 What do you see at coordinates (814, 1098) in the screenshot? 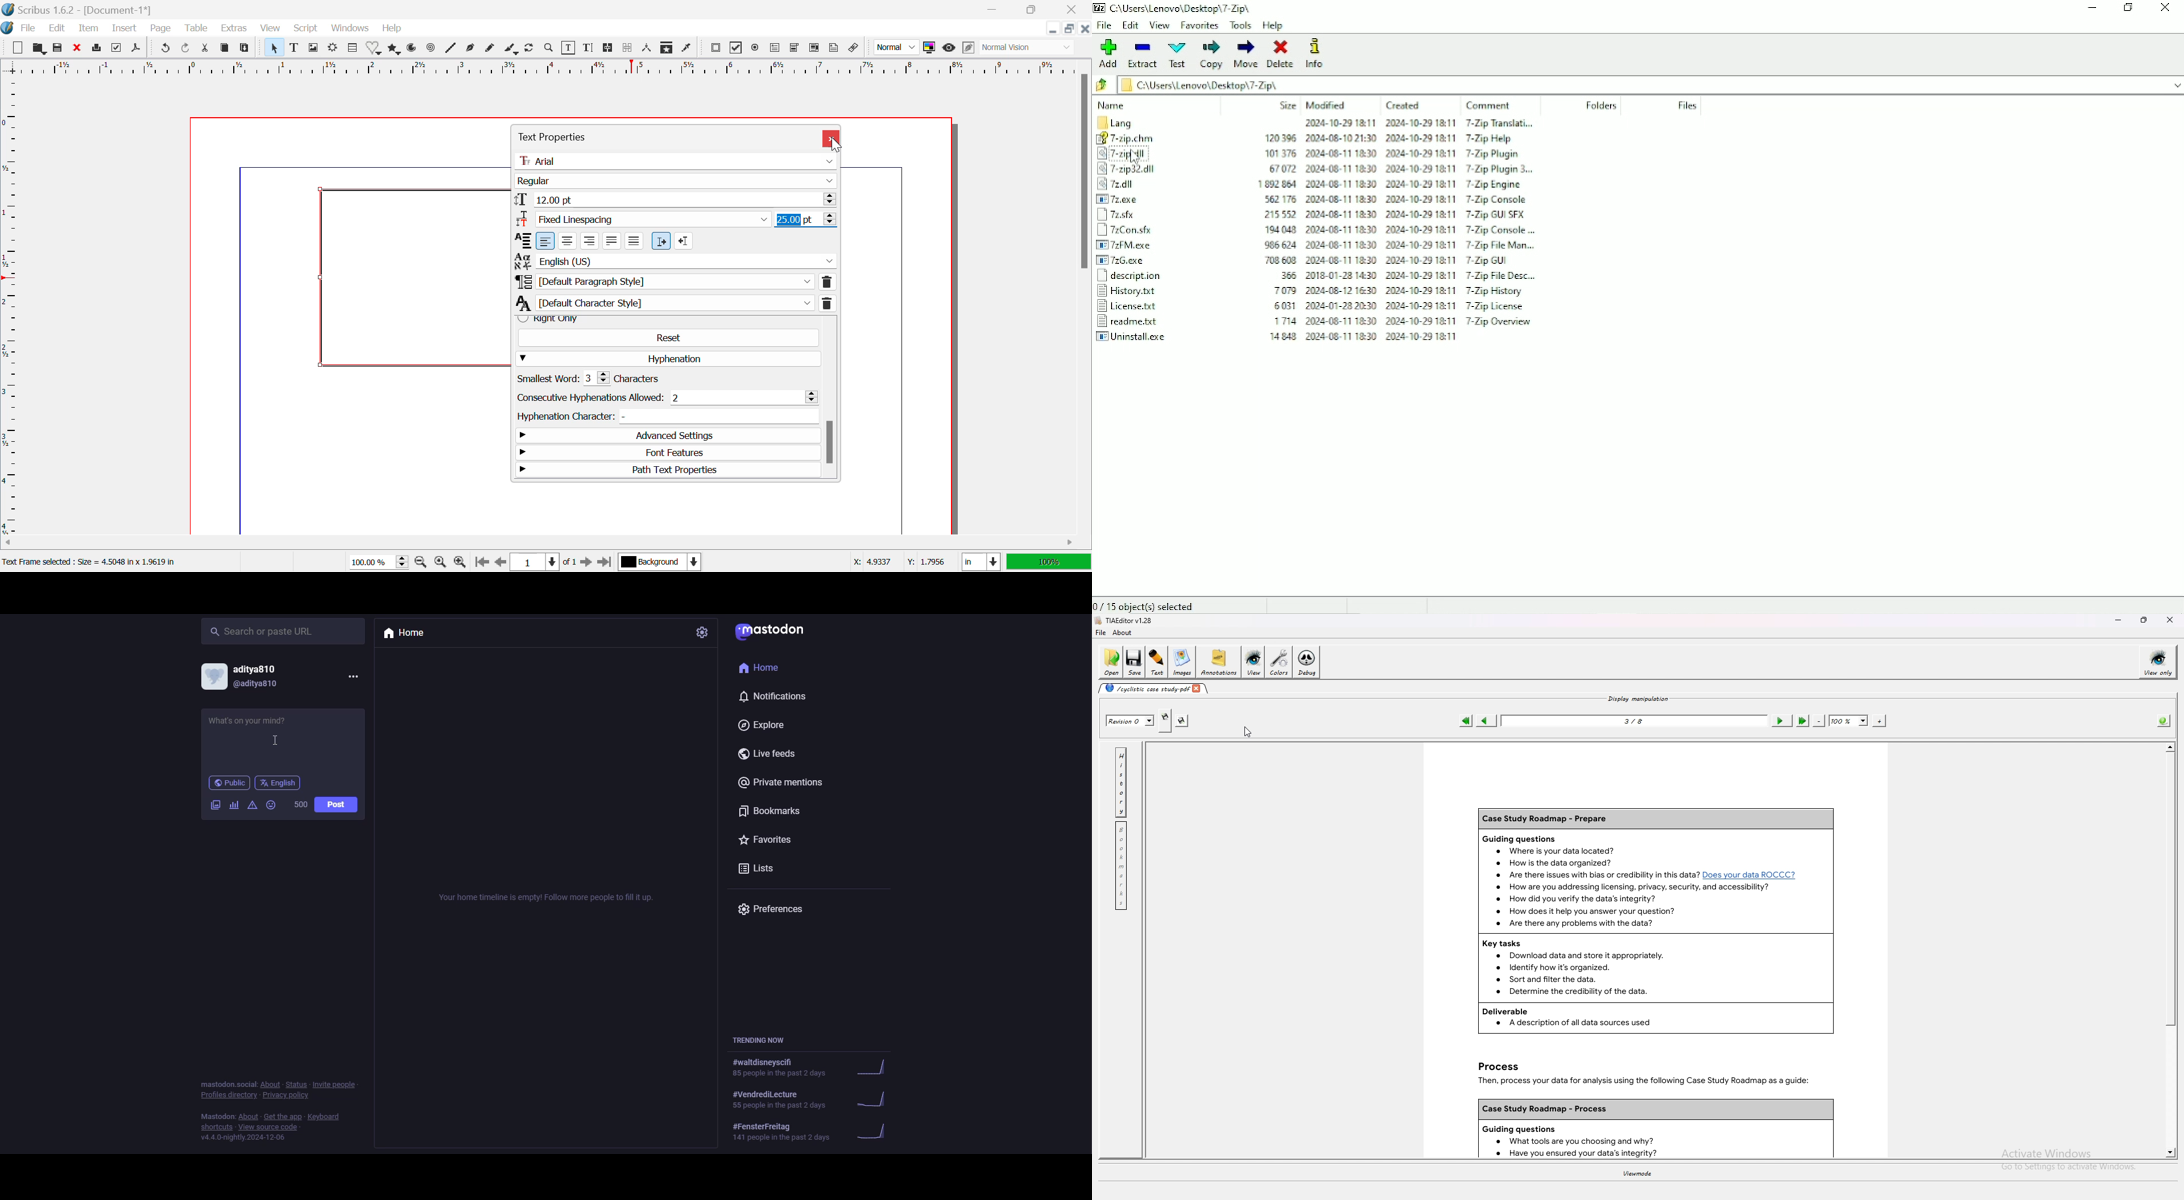
I see `trending now` at bounding box center [814, 1098].